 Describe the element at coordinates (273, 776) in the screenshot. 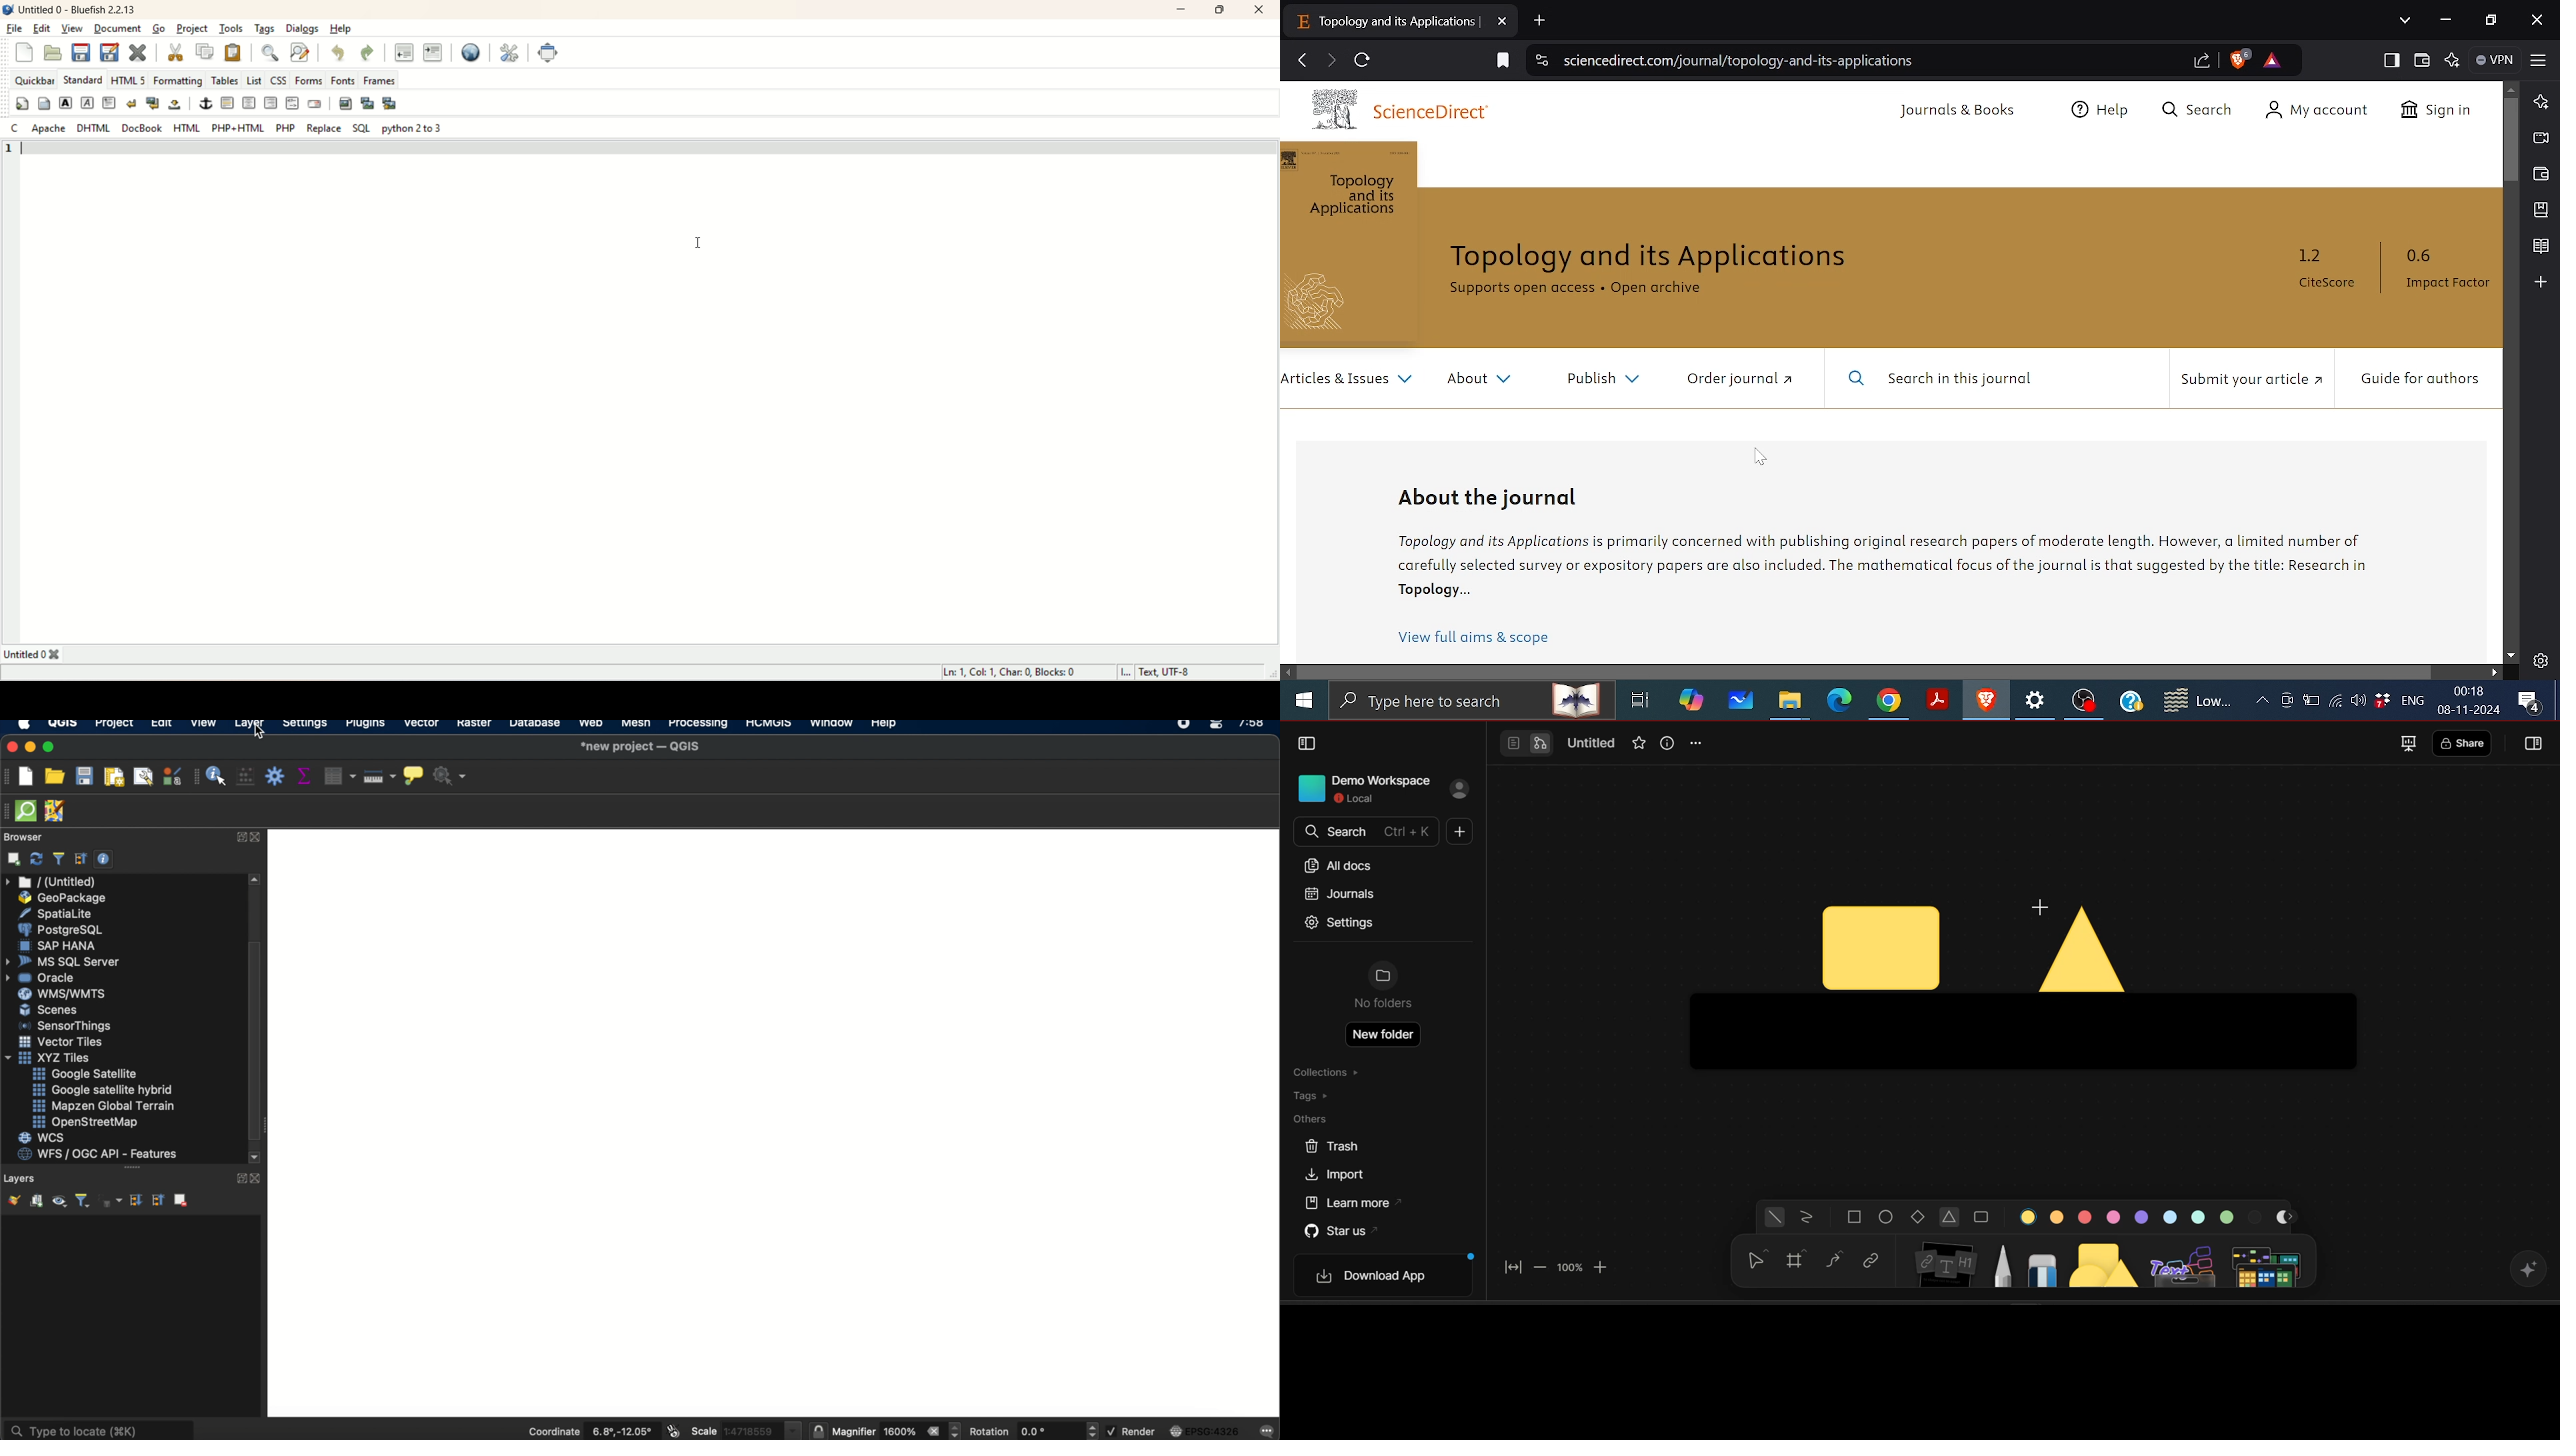

I see `toolbox` at that location.